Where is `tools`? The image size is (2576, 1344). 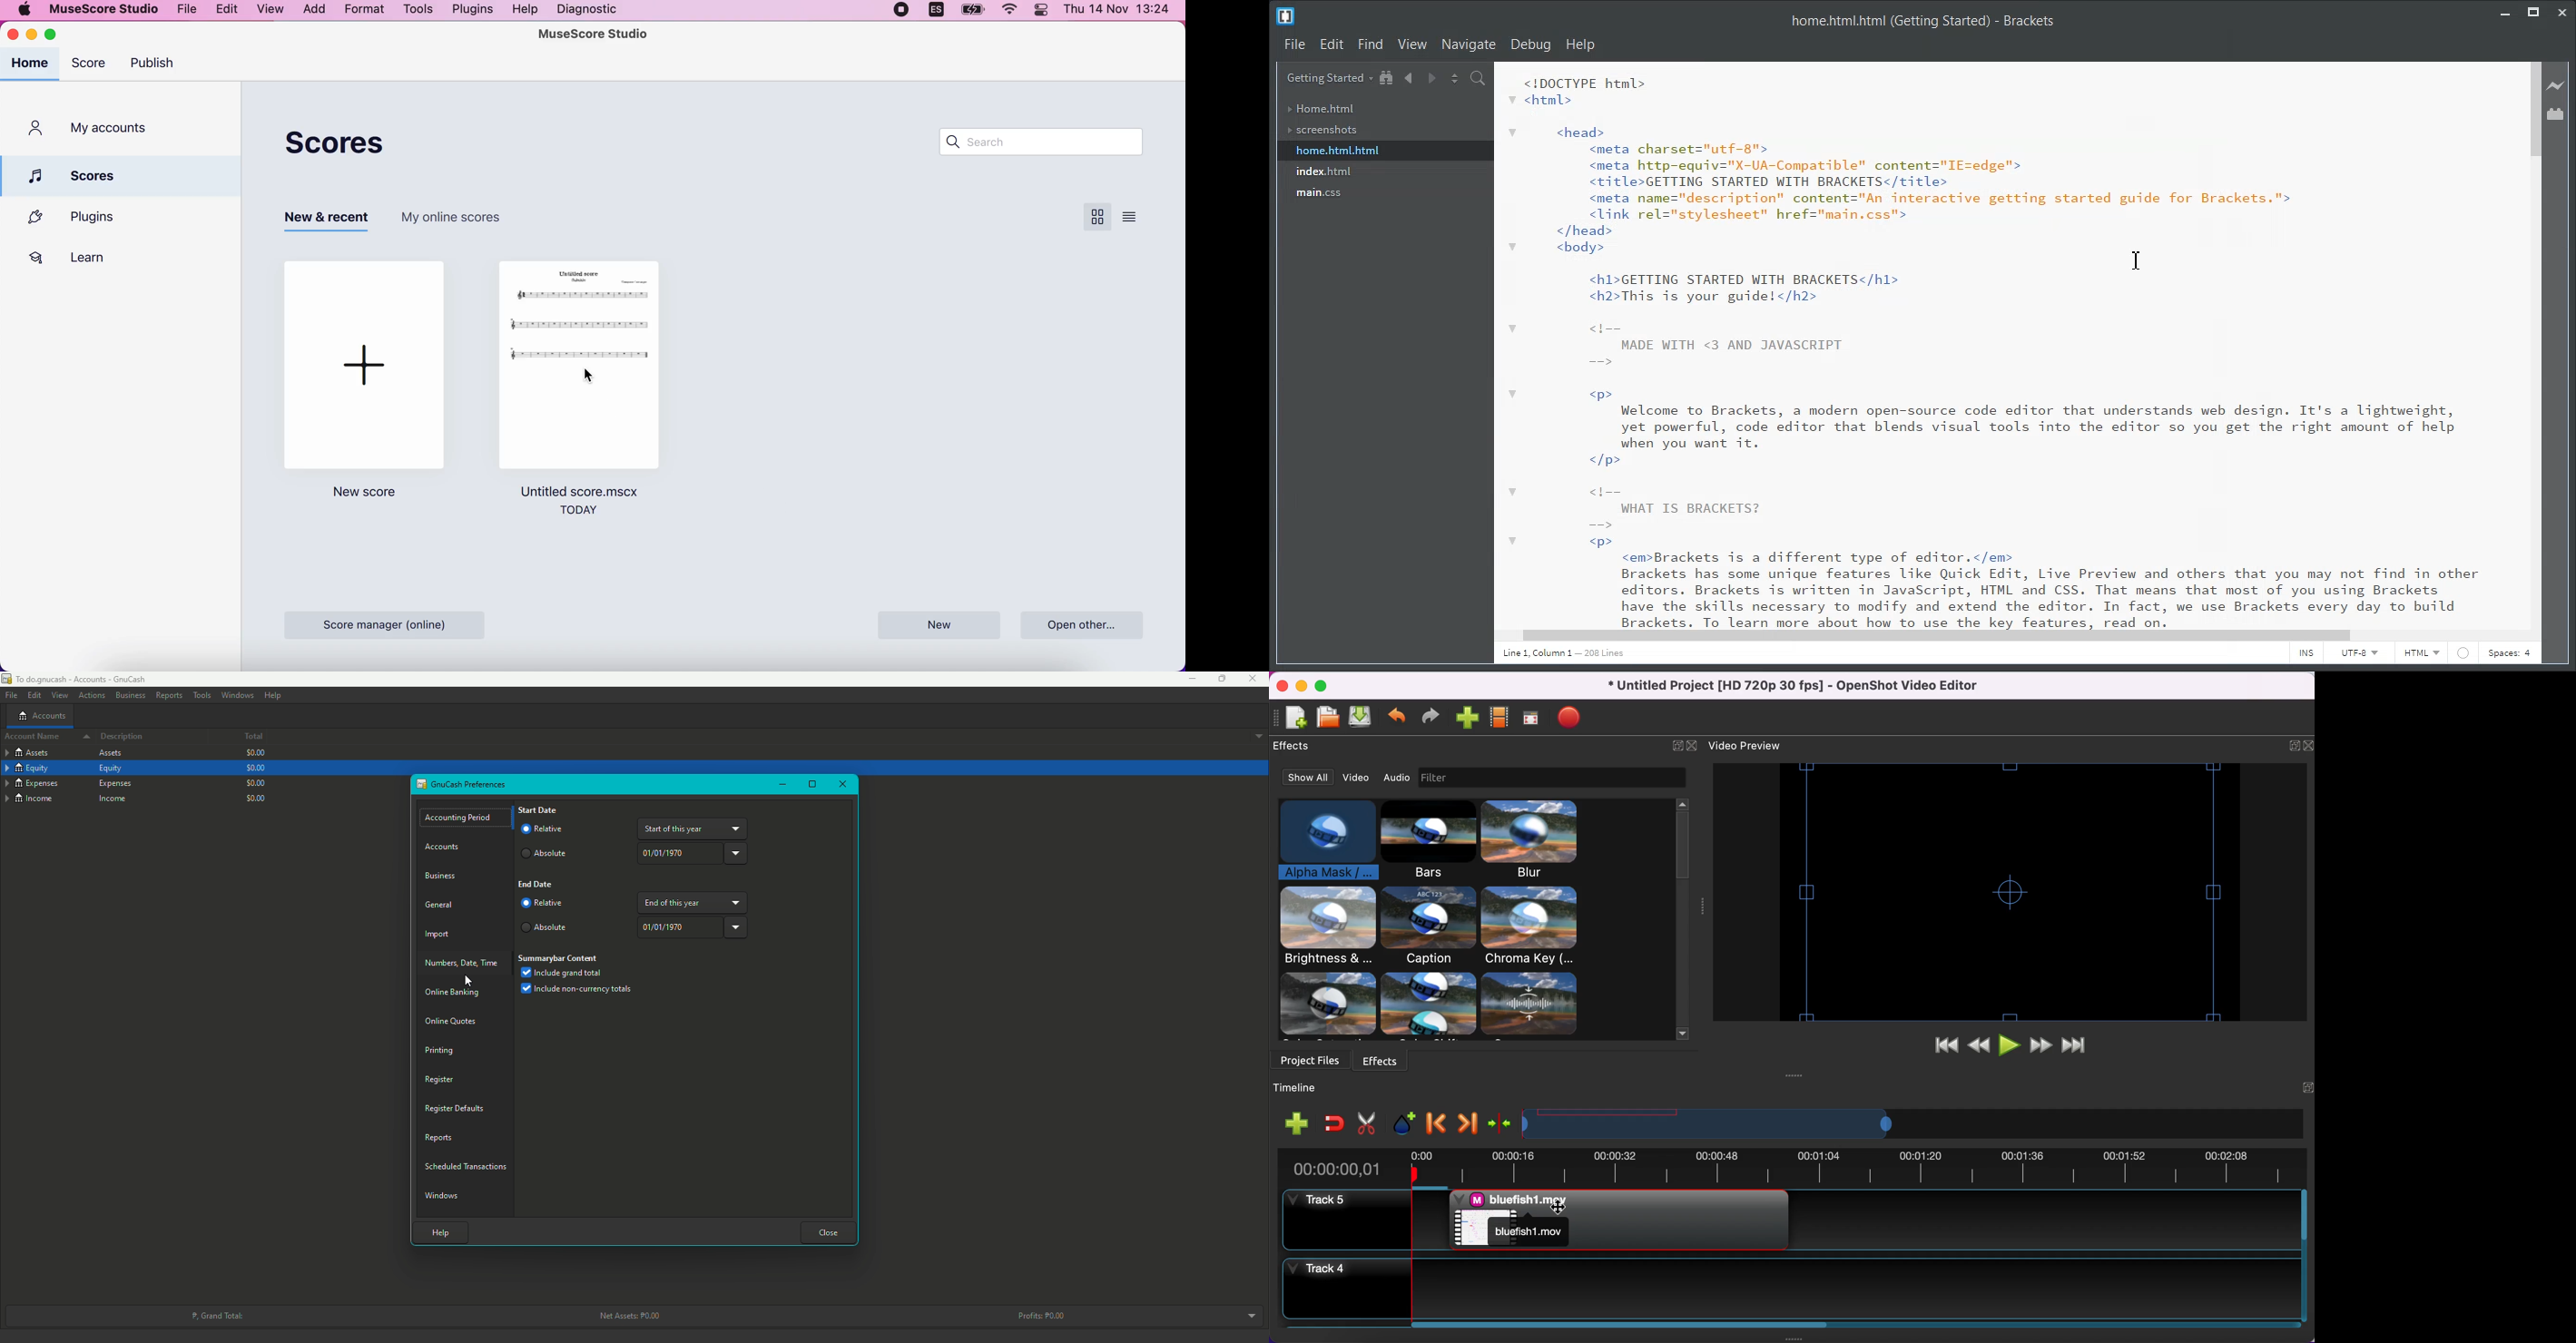 tools is located at coordinates (415, 12).